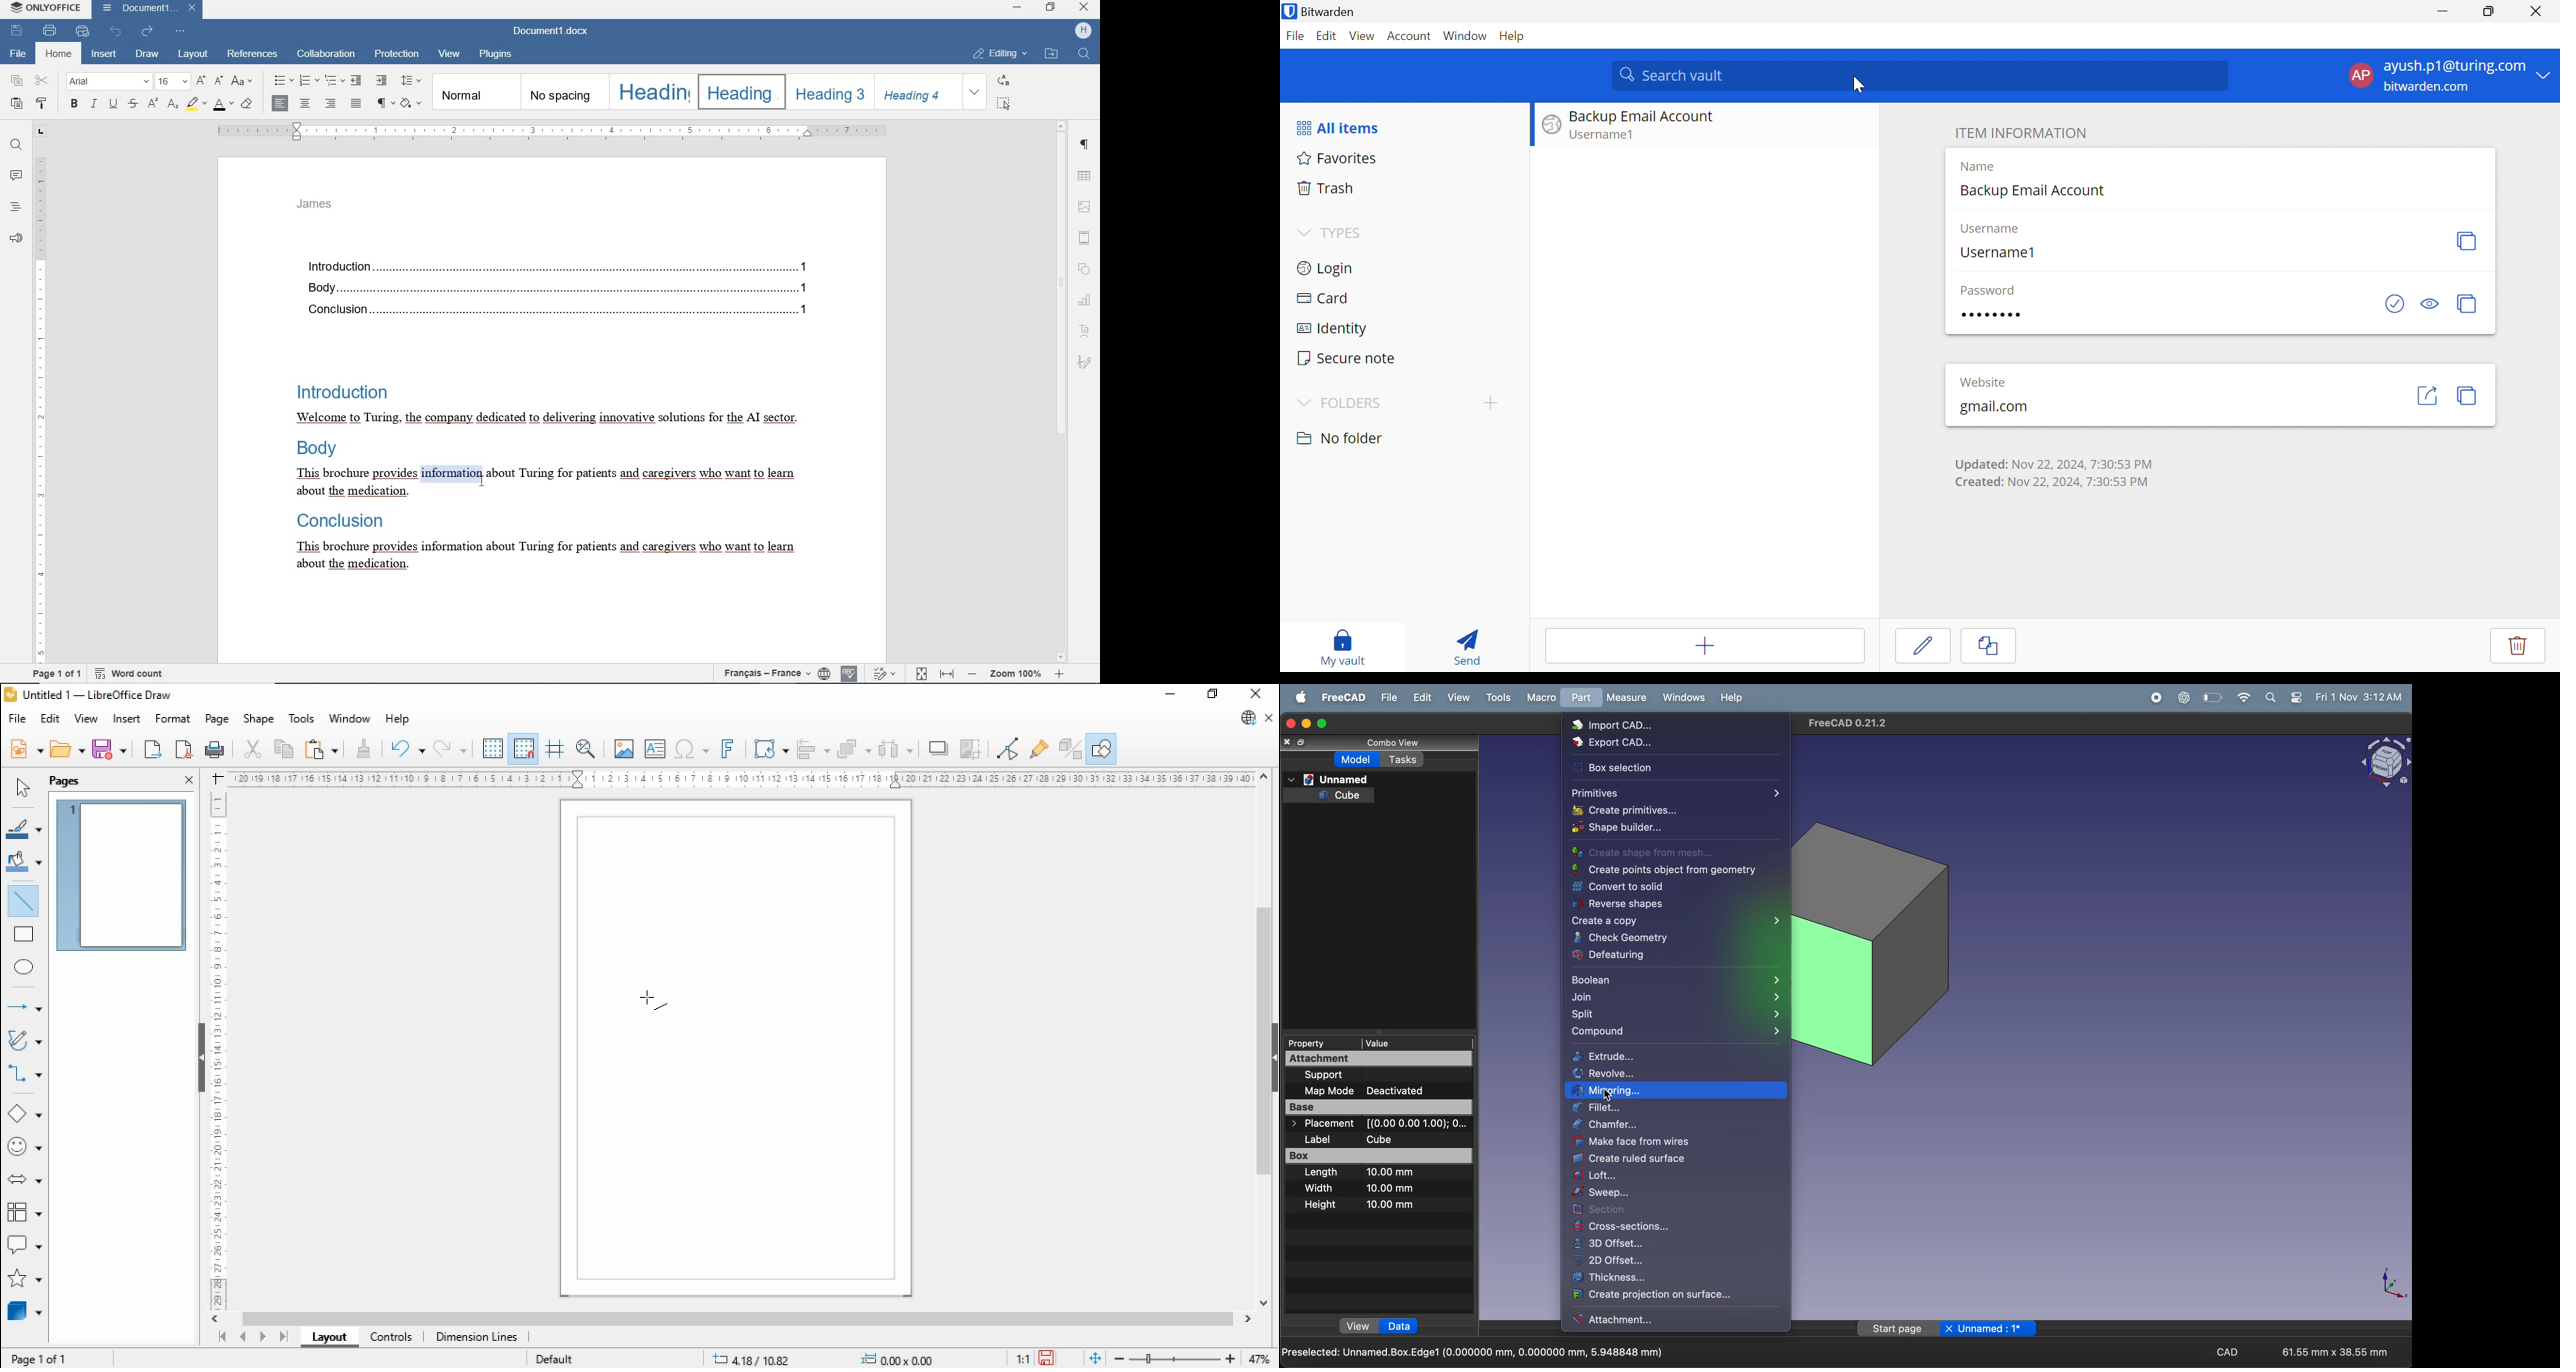 Image resolution: width=2576 pixels, height=1372 pixels. Describe the element at coordinates (406, 748) in the screenshot. I see `undo` at that location.